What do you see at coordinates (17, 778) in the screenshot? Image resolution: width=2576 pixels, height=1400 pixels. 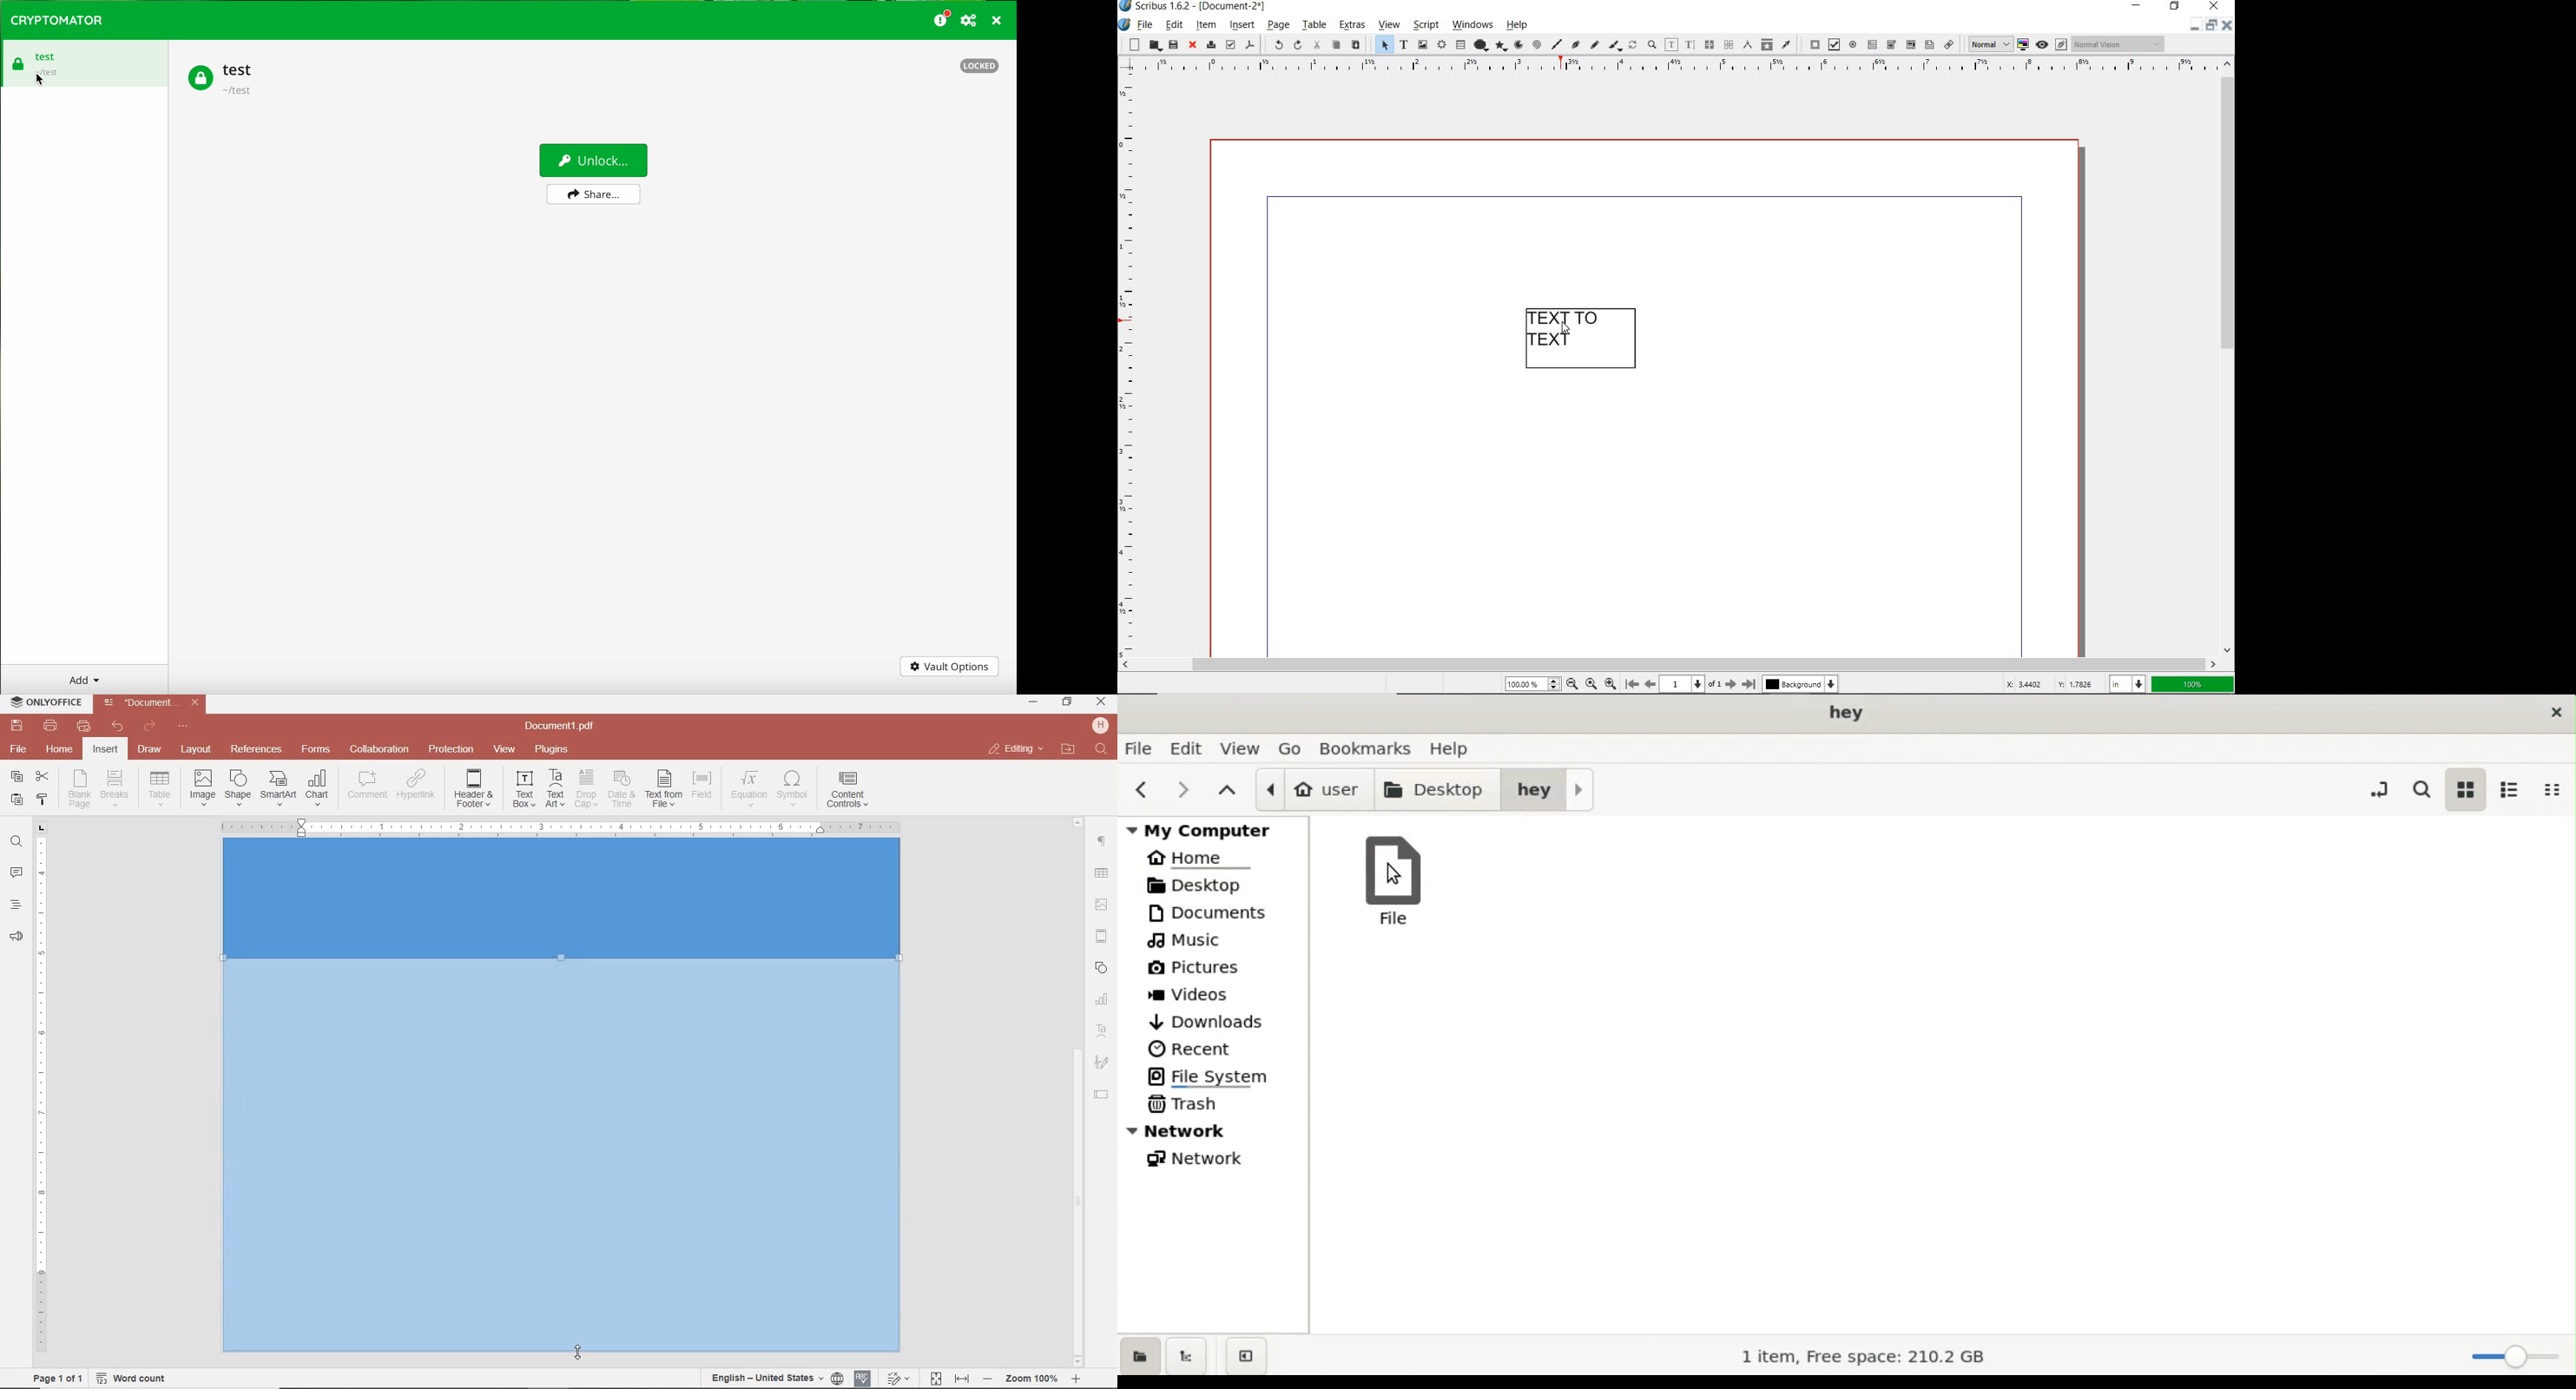 I see `copy` at bounding box center [17, 778].